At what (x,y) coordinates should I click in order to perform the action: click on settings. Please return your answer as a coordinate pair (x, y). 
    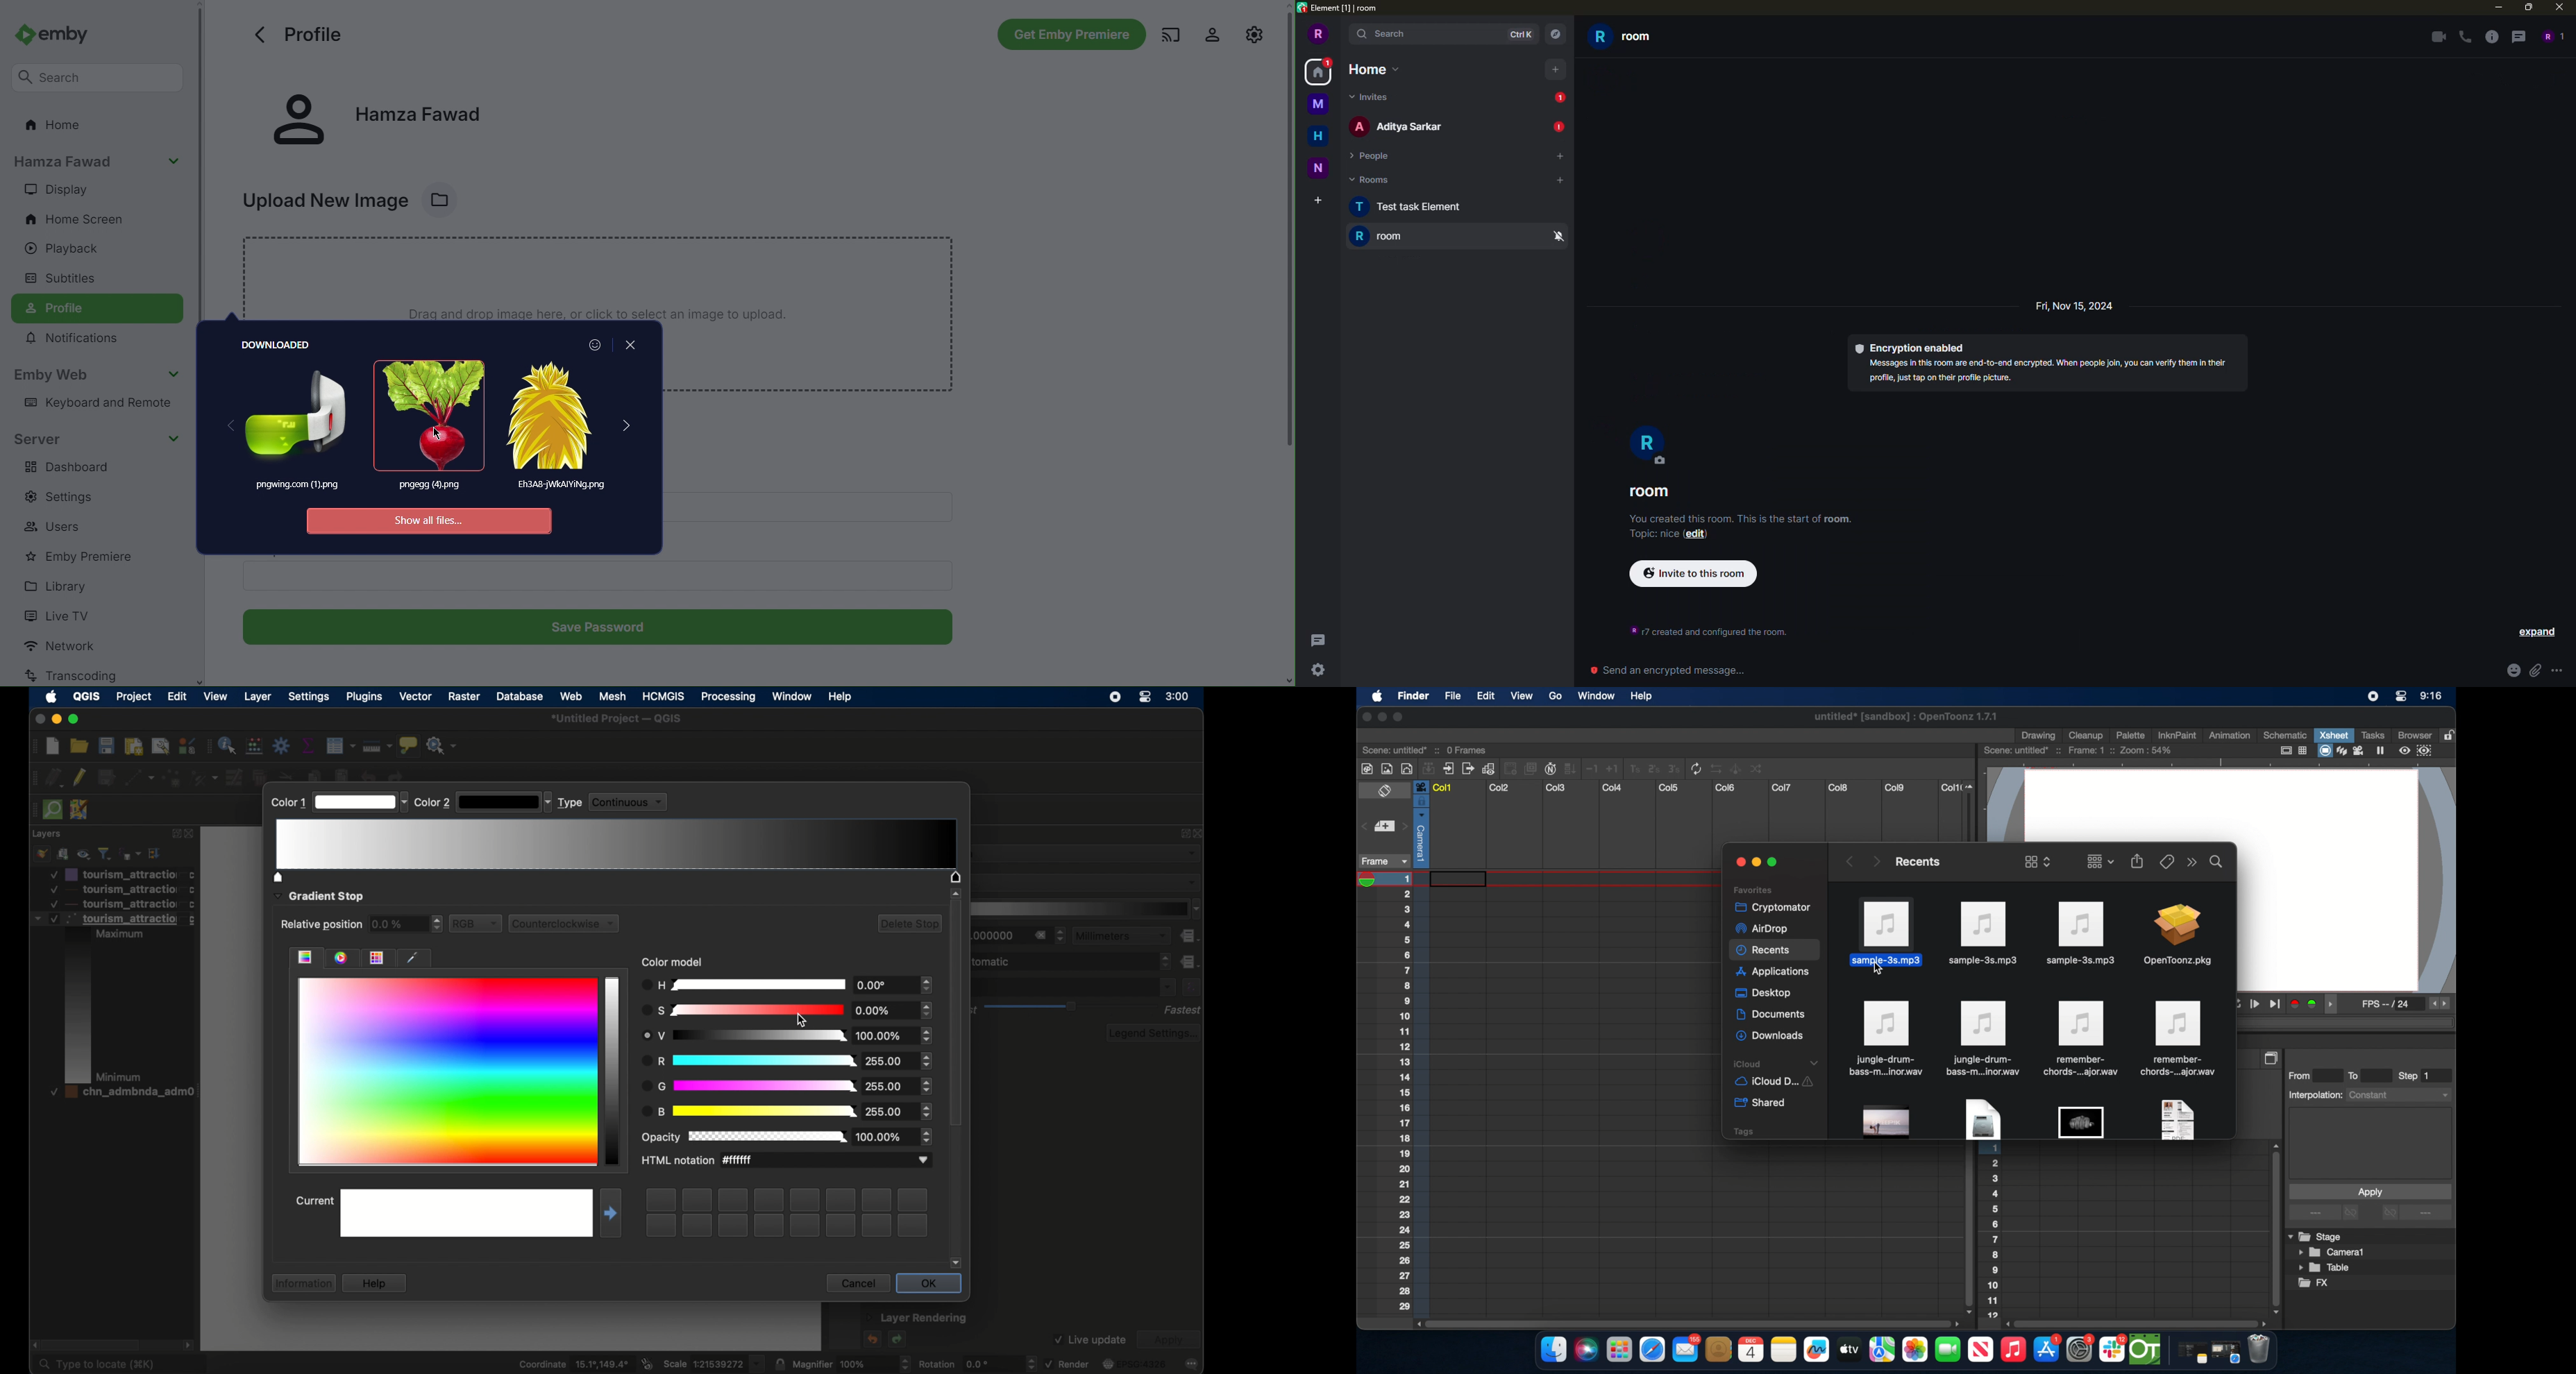
    Looking at the image, I should click on (1319, 671).